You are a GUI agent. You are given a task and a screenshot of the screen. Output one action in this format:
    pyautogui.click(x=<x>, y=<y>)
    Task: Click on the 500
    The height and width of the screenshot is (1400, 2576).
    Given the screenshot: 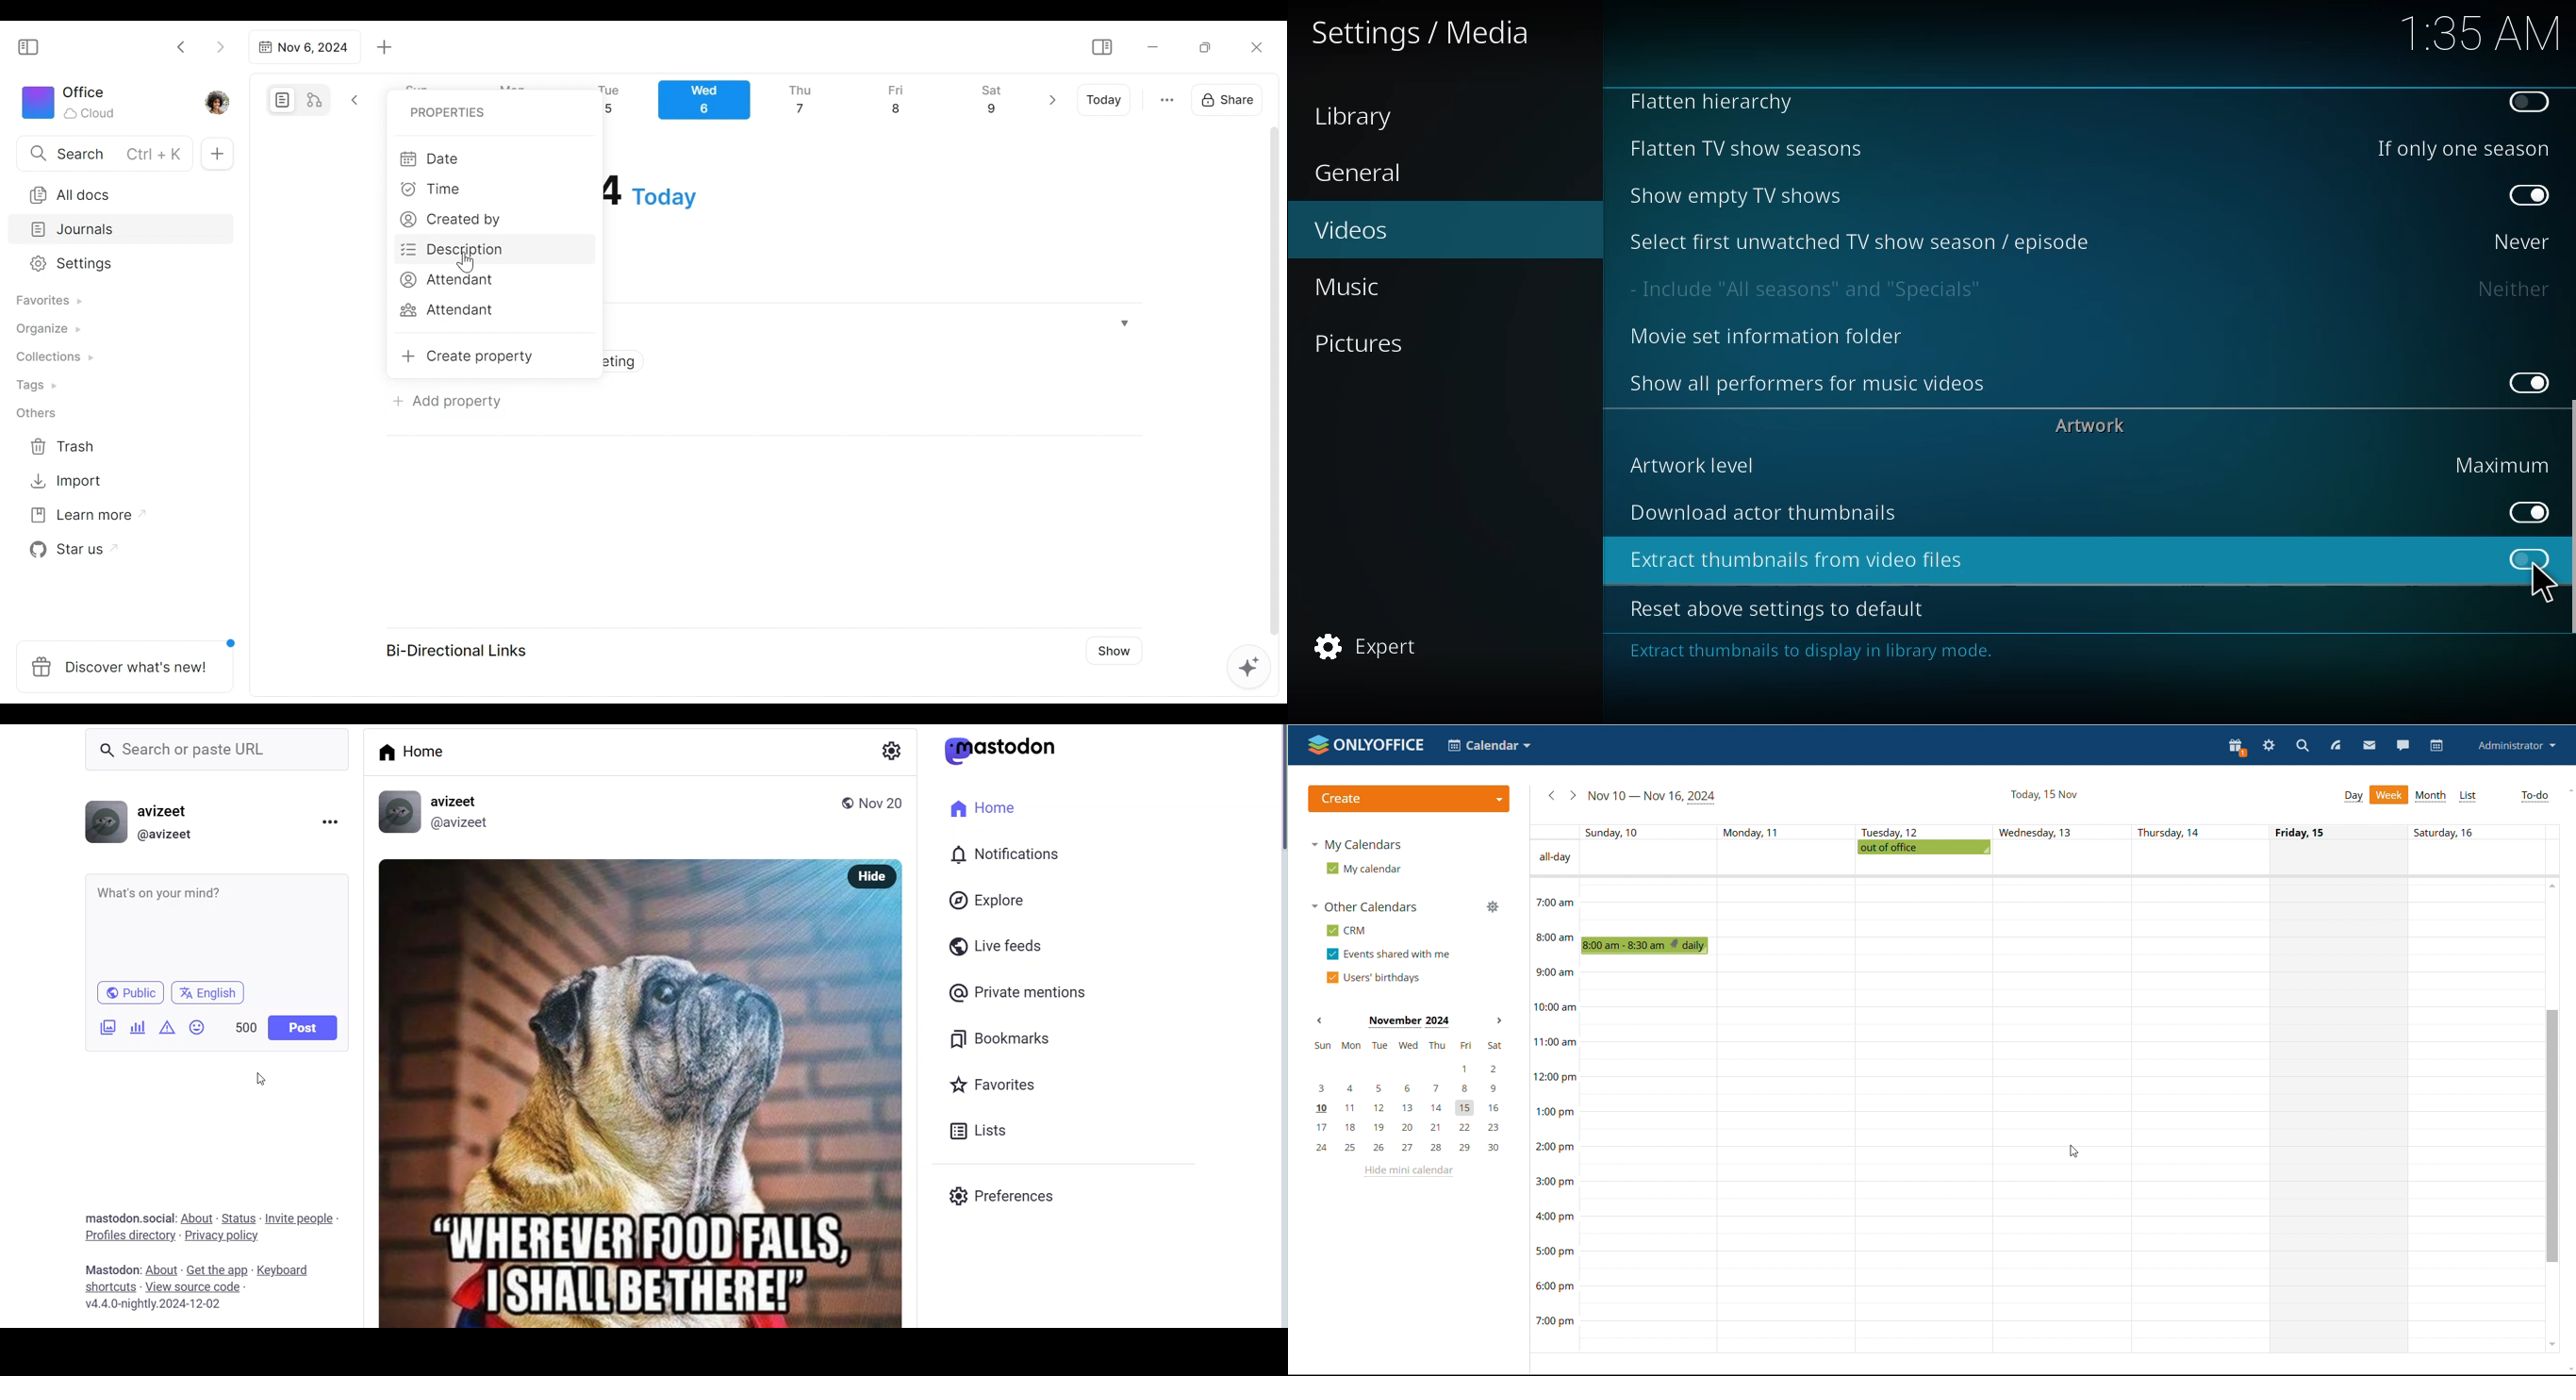 What is the action you would take?
    pyautogui.click(x=240, y=1024)
    